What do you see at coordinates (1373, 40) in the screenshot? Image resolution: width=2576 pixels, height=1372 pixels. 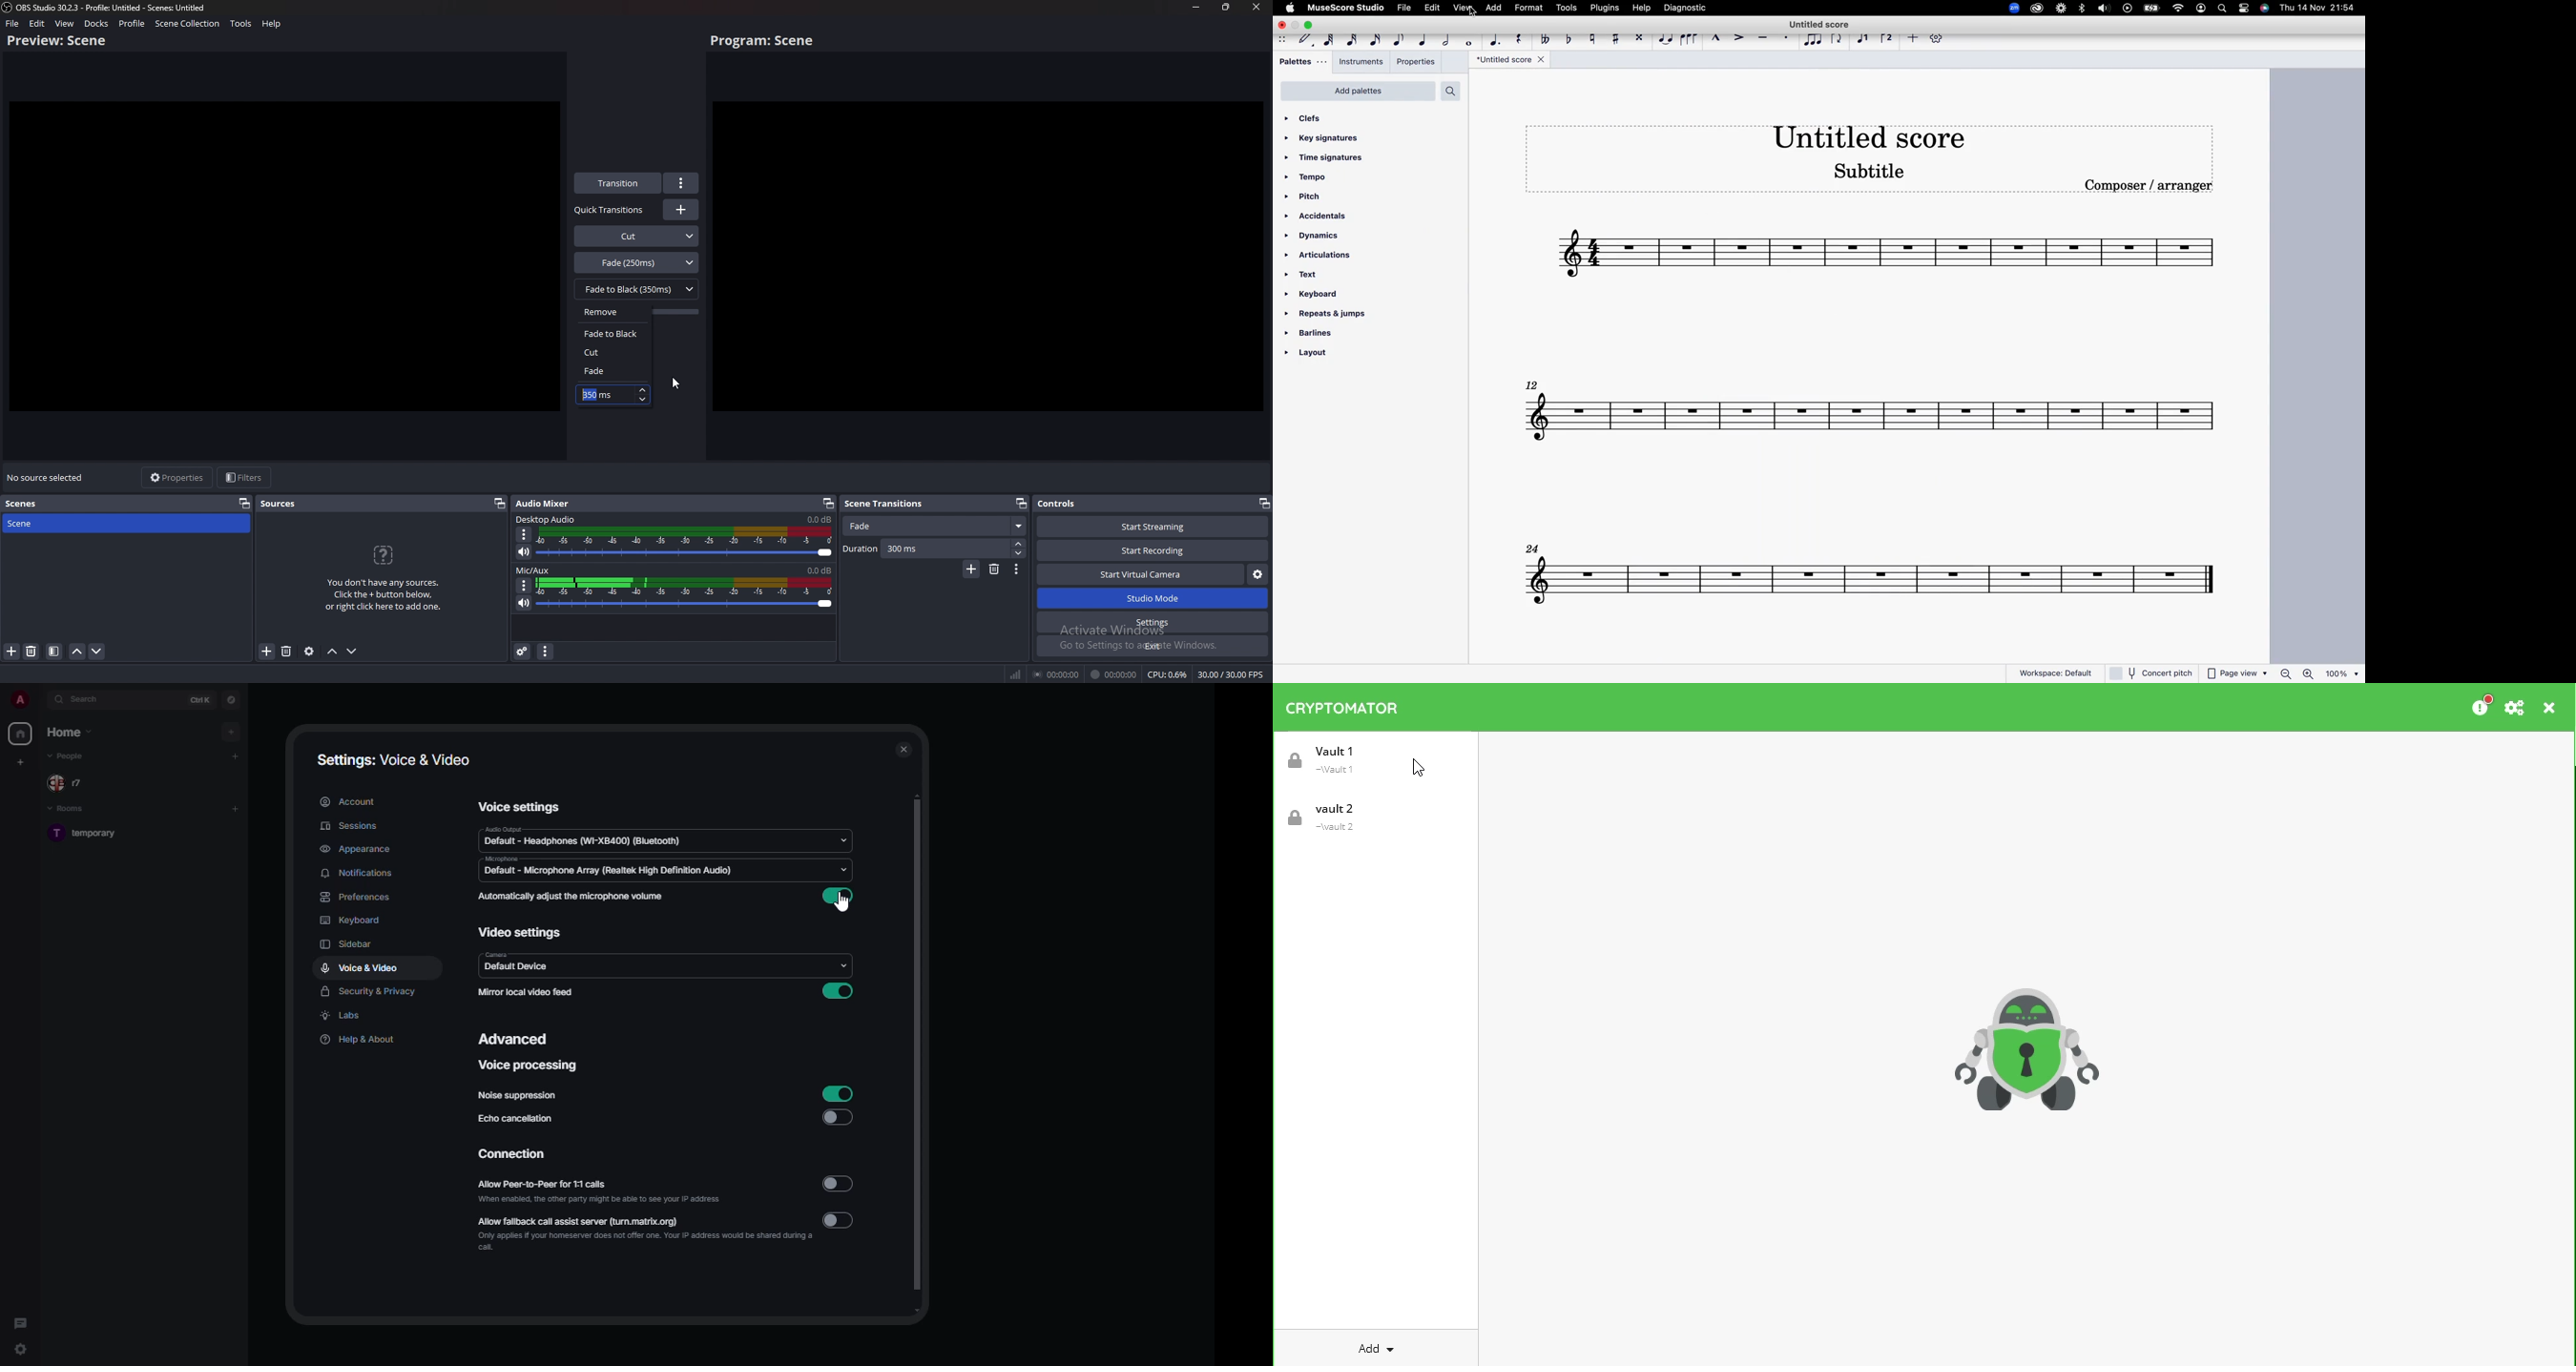 I see `16th note` at bounding box center [1373, 40].